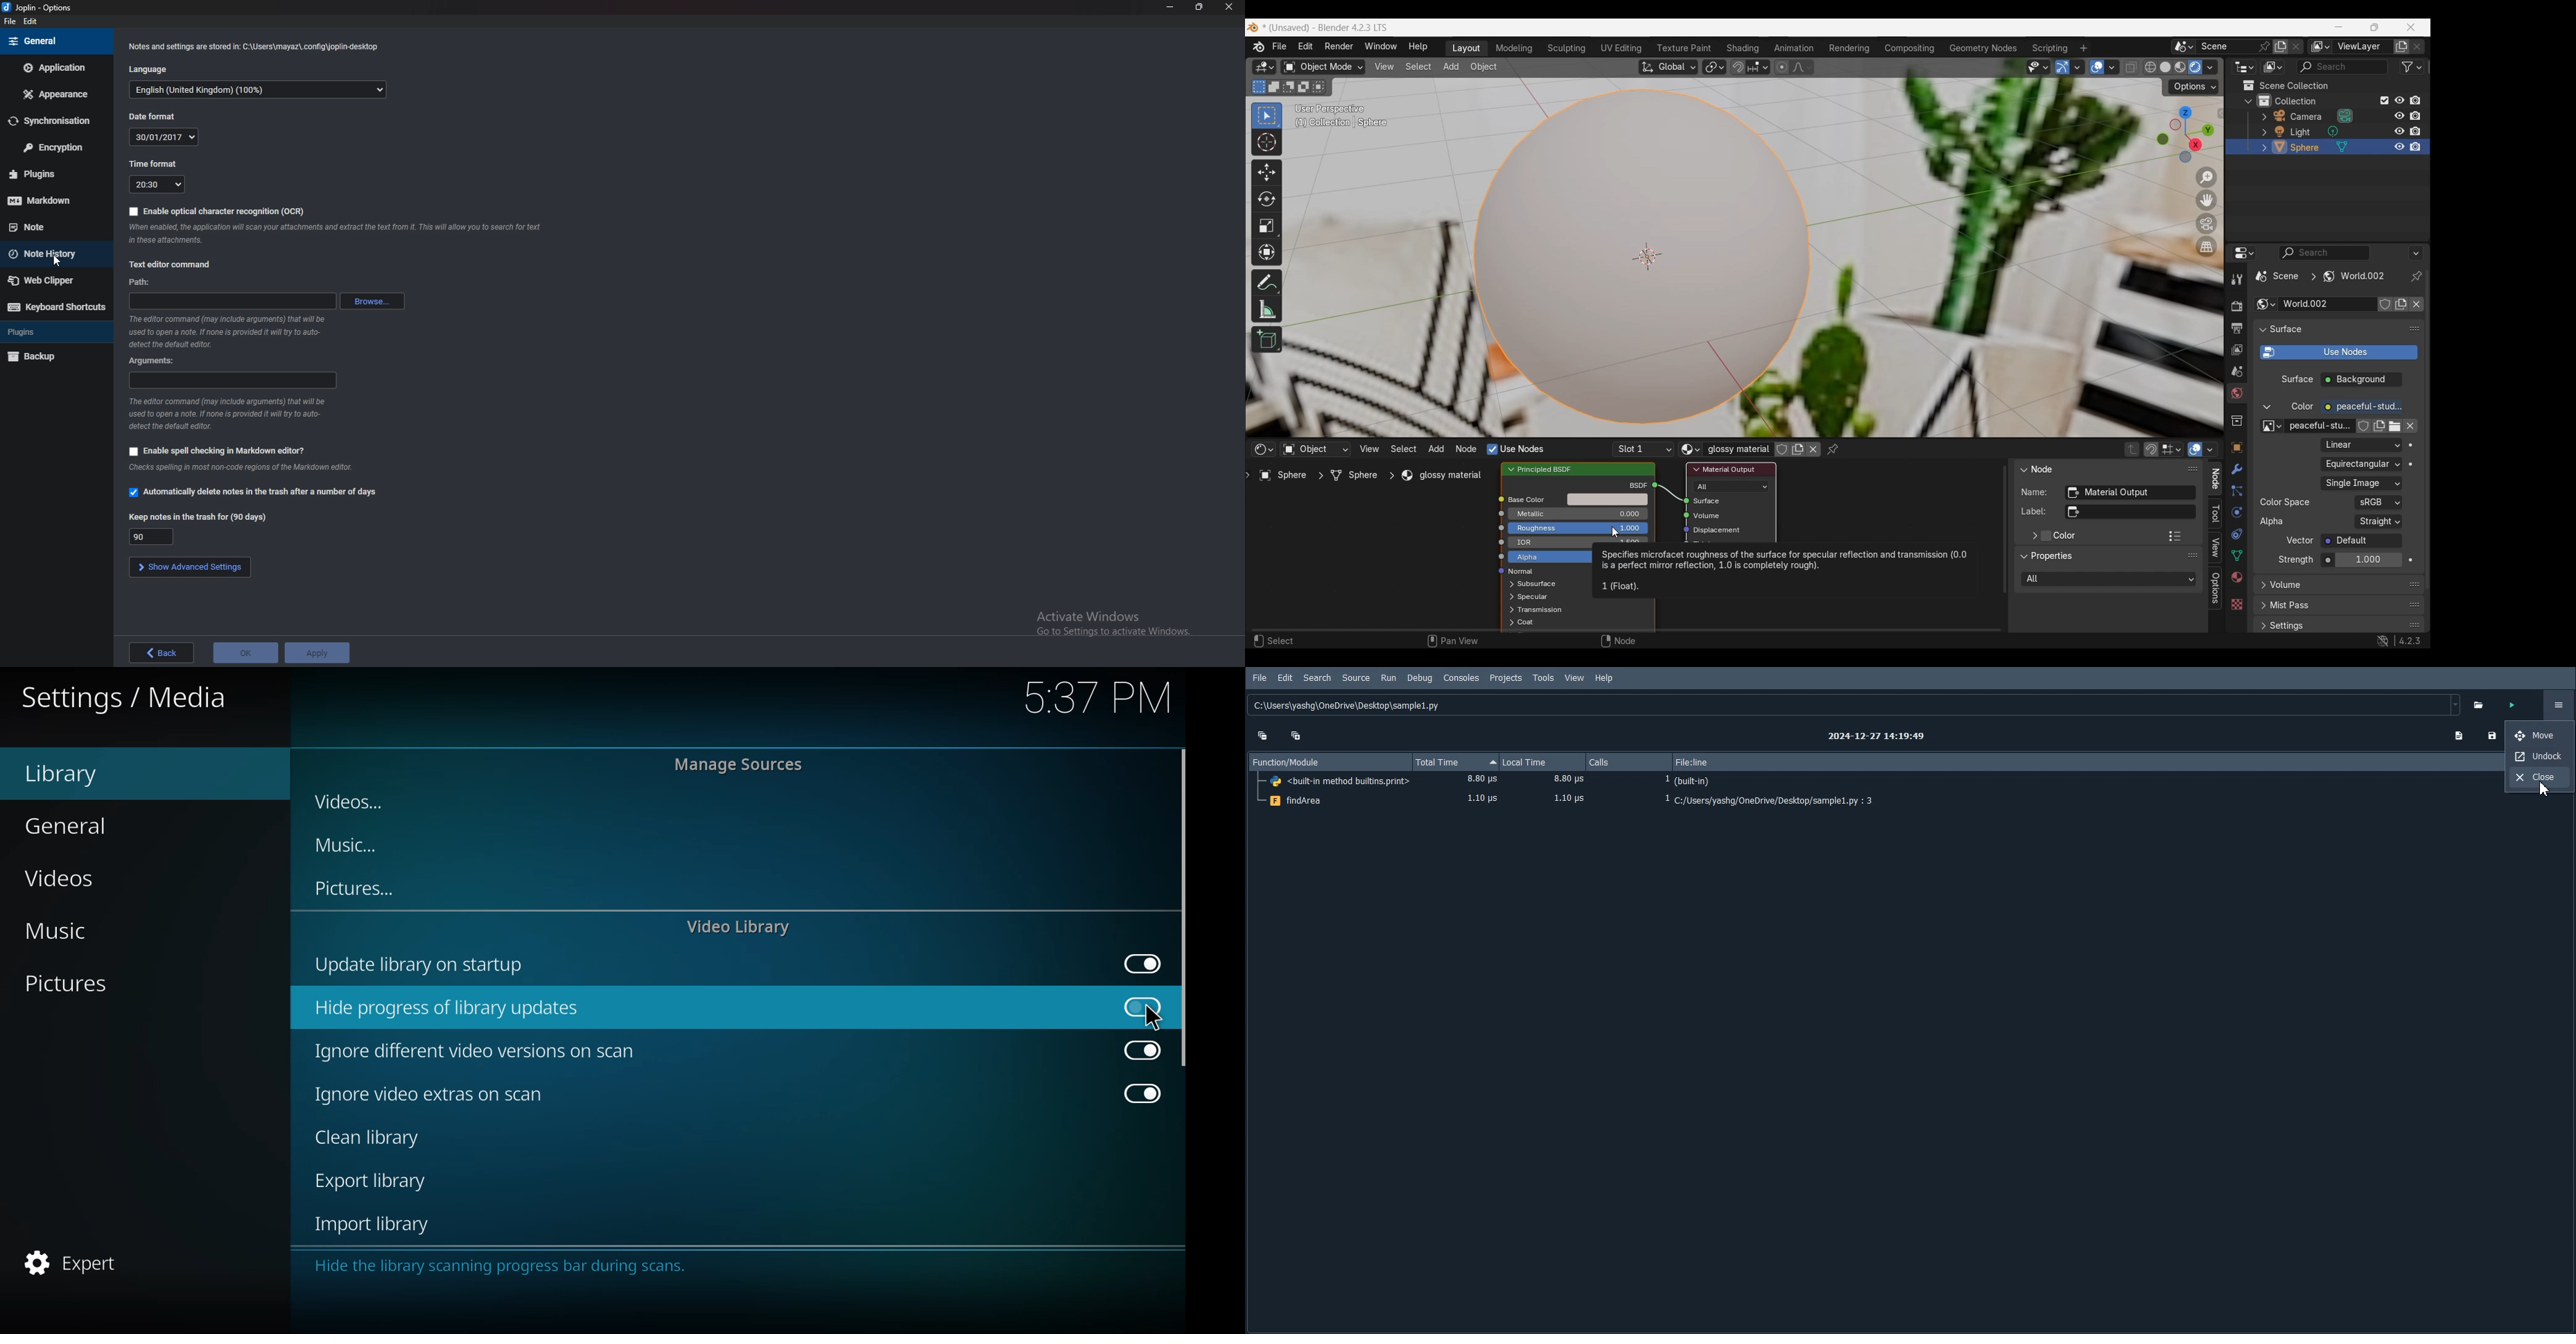 Image resolution: width=2576 pixels, height=1344 pixels. I want to click on  glossy material, so click(1445, 476).